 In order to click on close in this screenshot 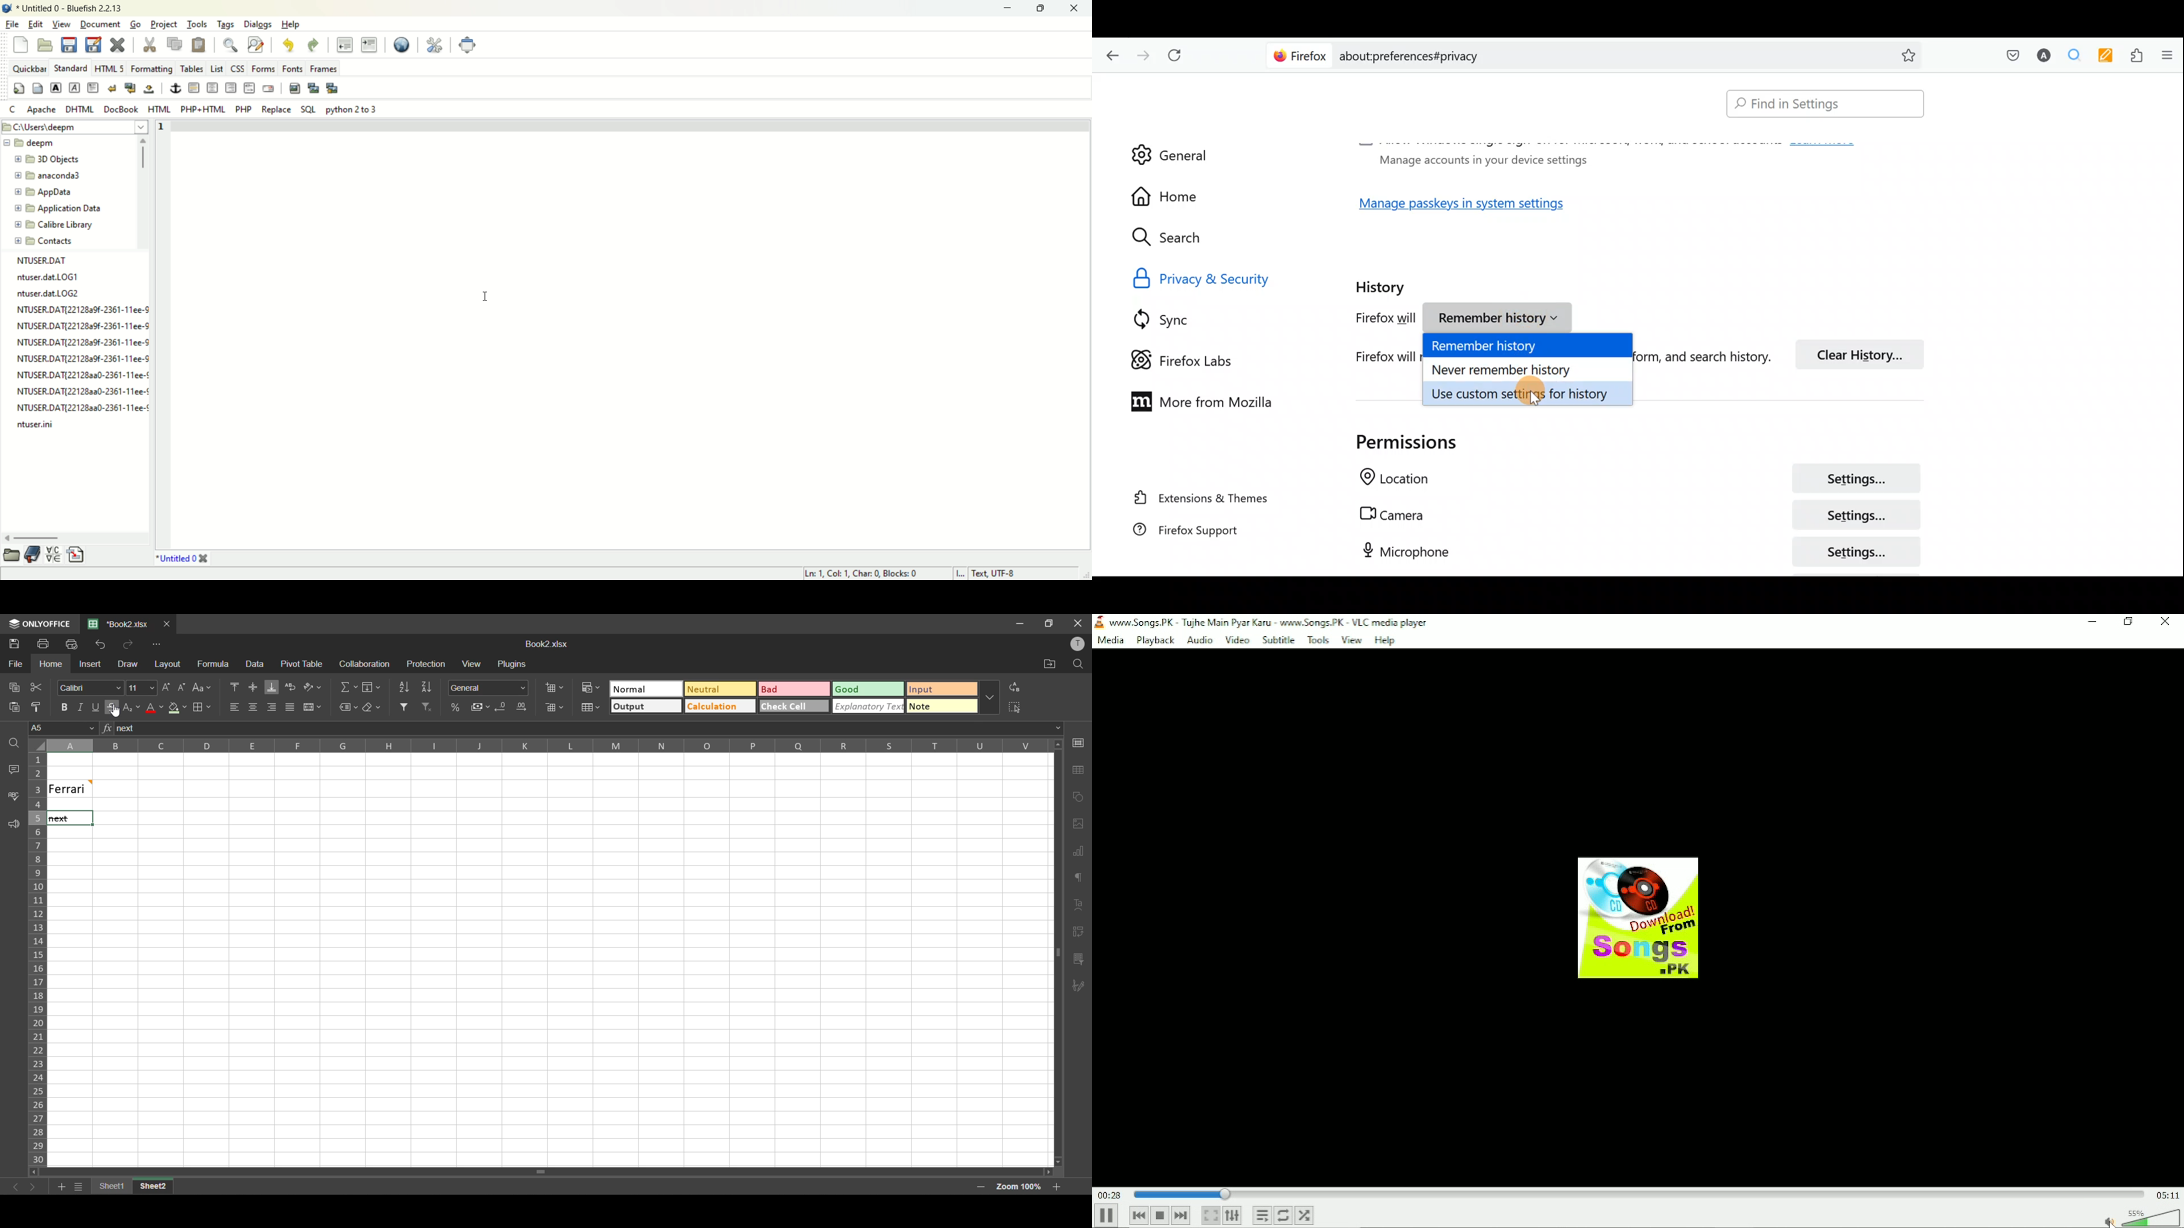, I will do `click(118, 46)`.